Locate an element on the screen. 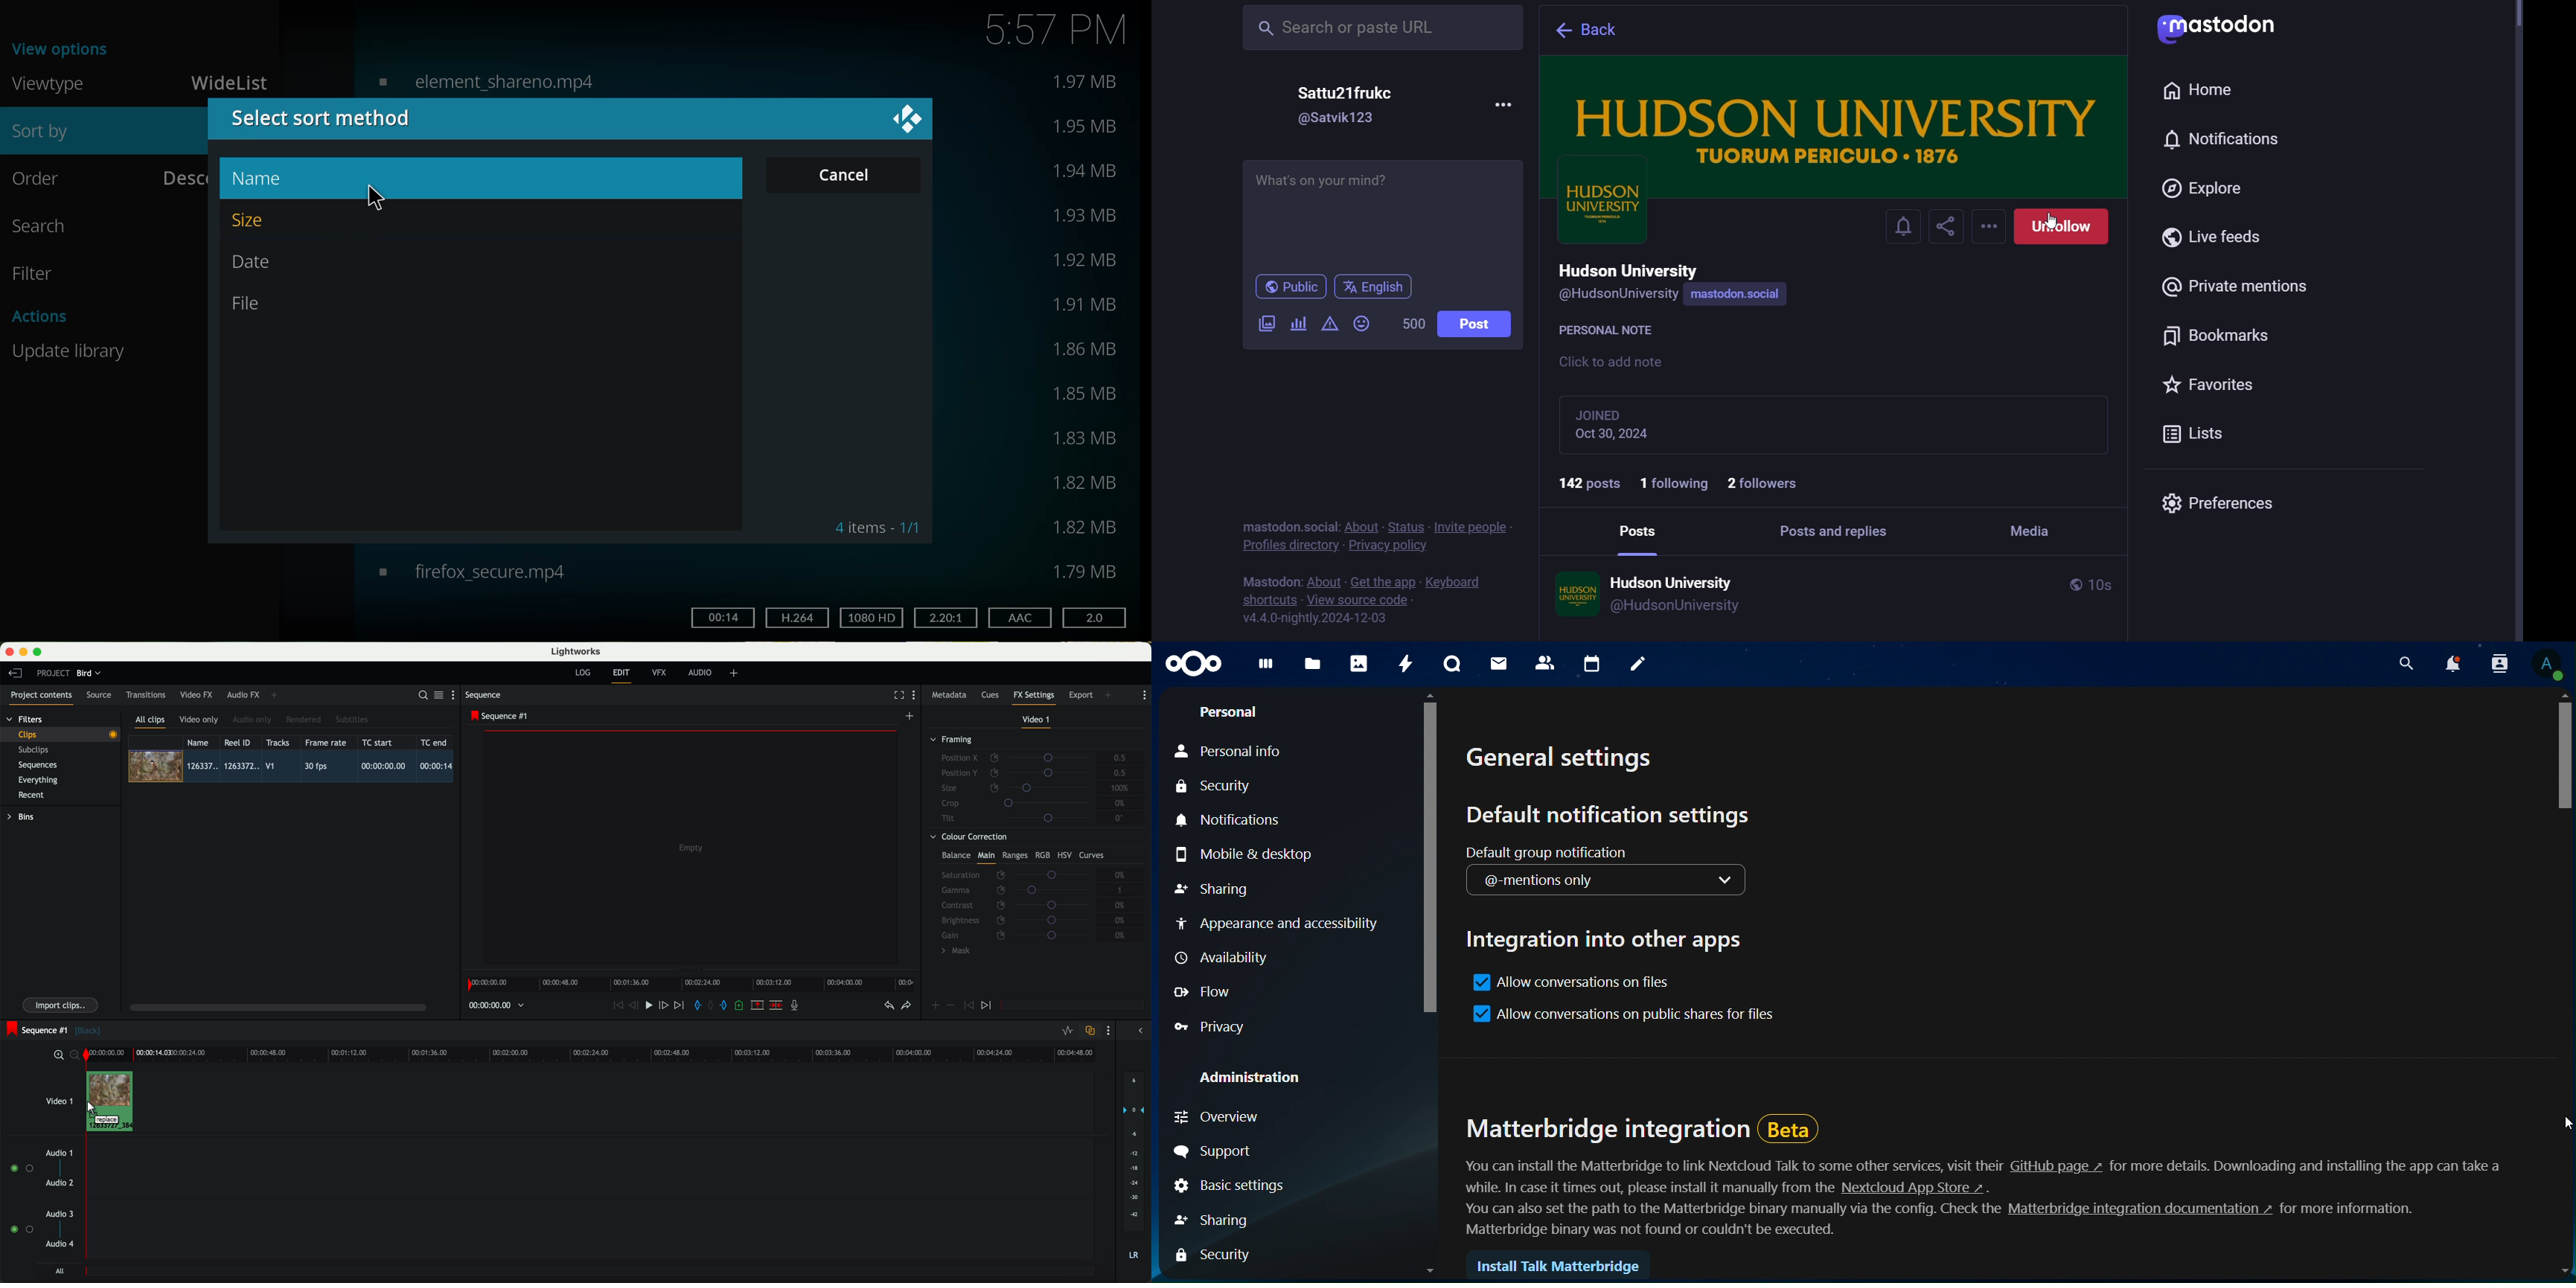  VFX is located at coordinates (661, 673).